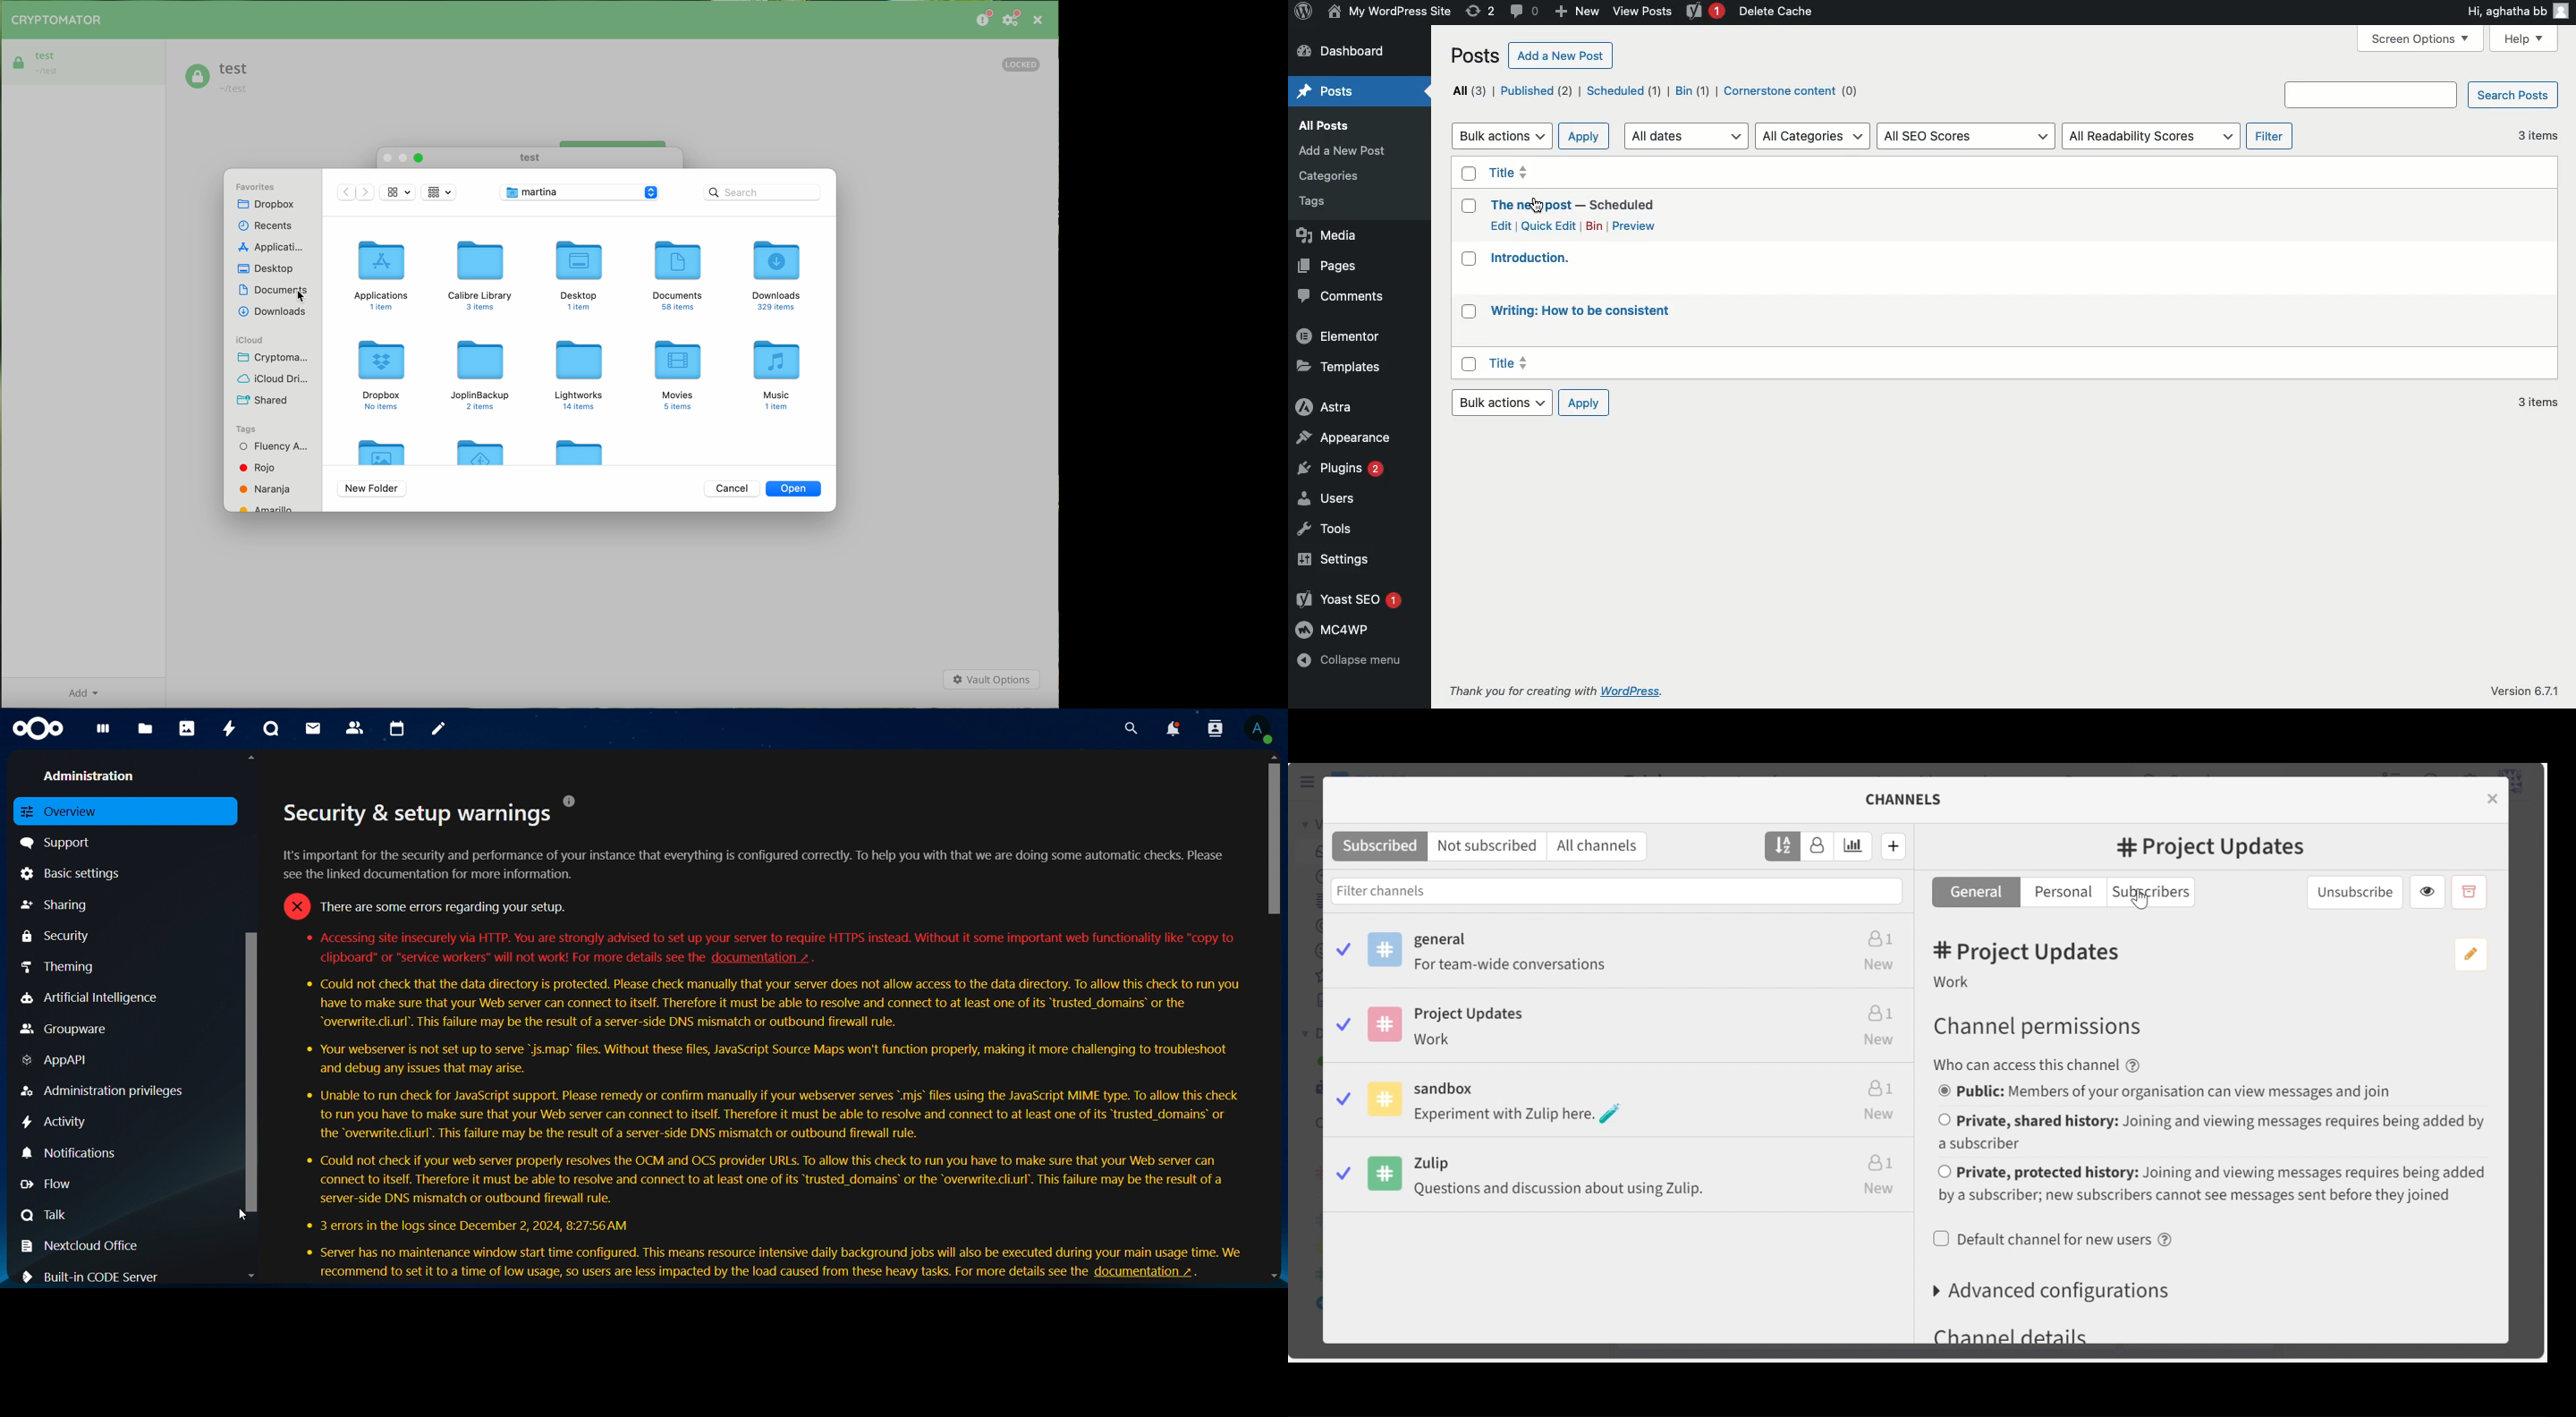 The height and width of the screenshot is (1428, 2576). What do you see at coordinates (1614, 891) in the screenshot?
I see `Filter channels` at bounding box center [1614, 891].